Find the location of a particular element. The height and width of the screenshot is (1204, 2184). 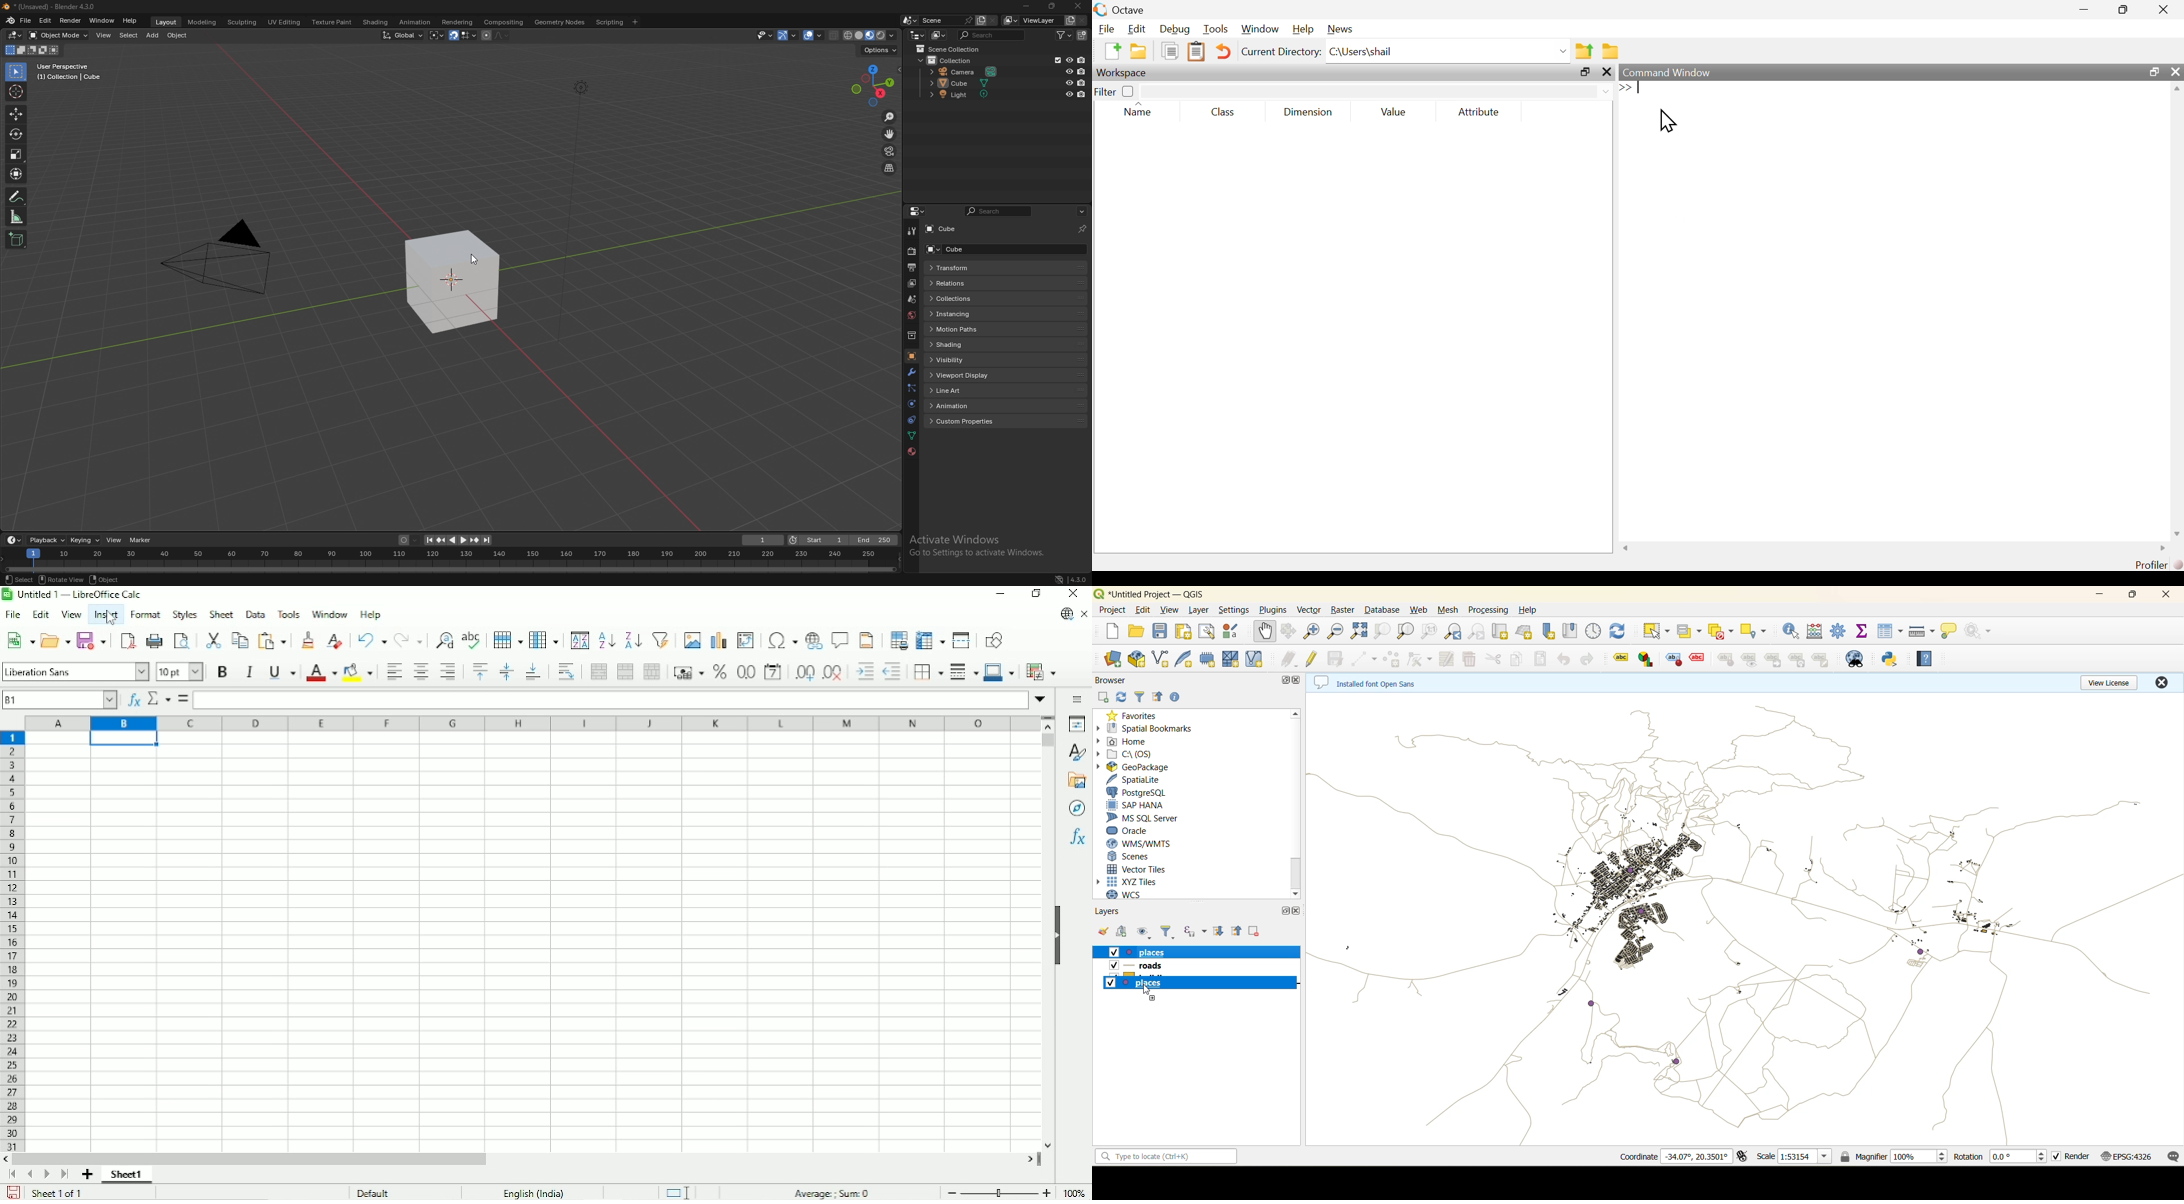

Formula is located at coordinates (182, 698).